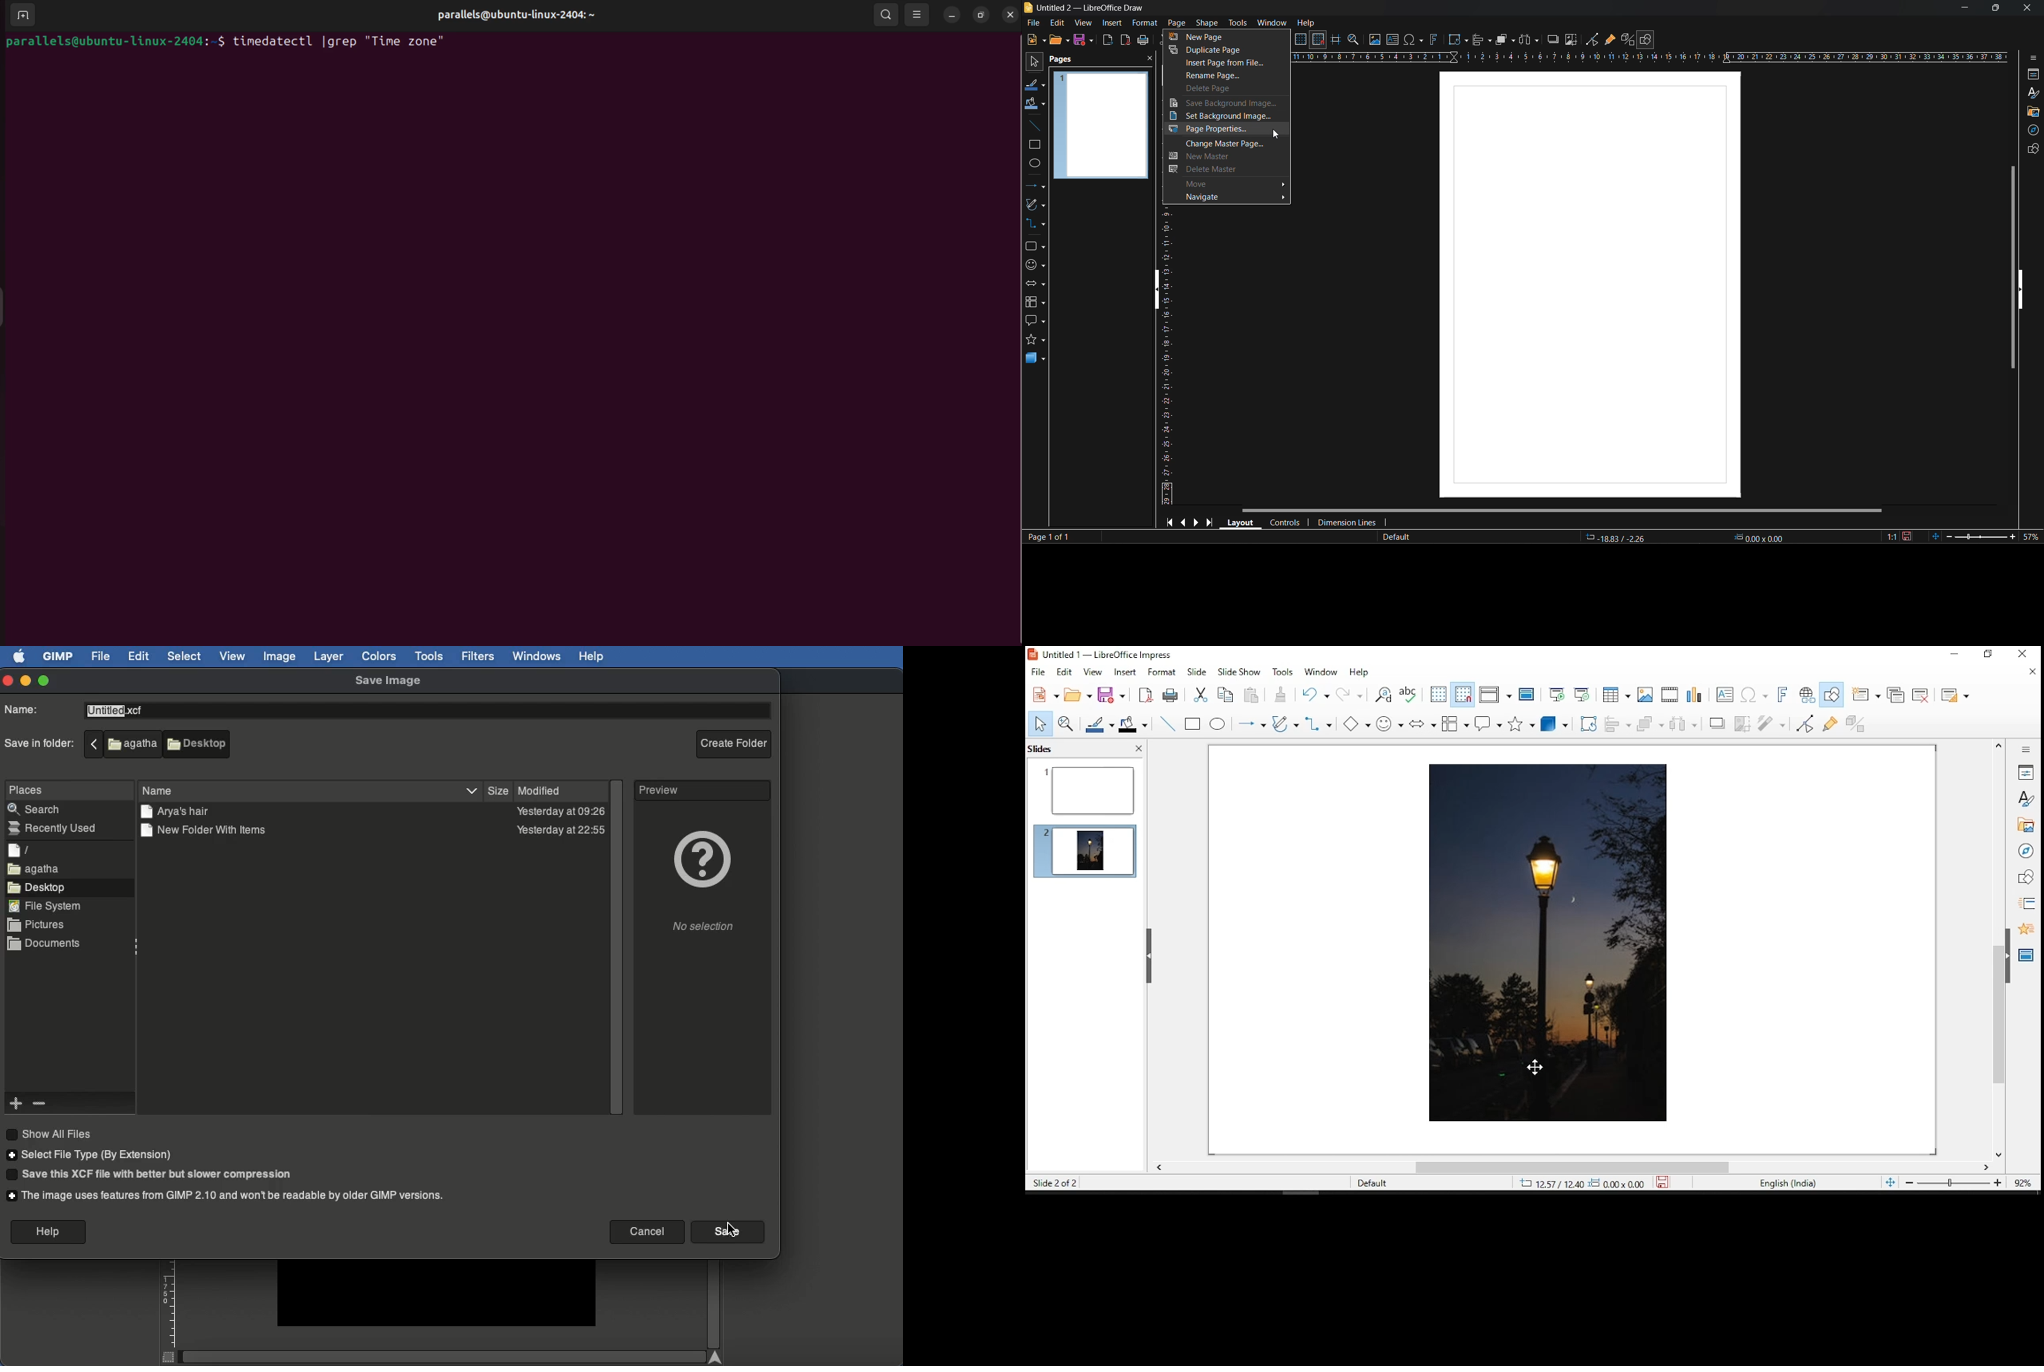 This screenshot has height=1372, width=2044. What do you see at coordinates (1373, 40) in the screenshot?
I see `image` at bounding box center [1373, 40].